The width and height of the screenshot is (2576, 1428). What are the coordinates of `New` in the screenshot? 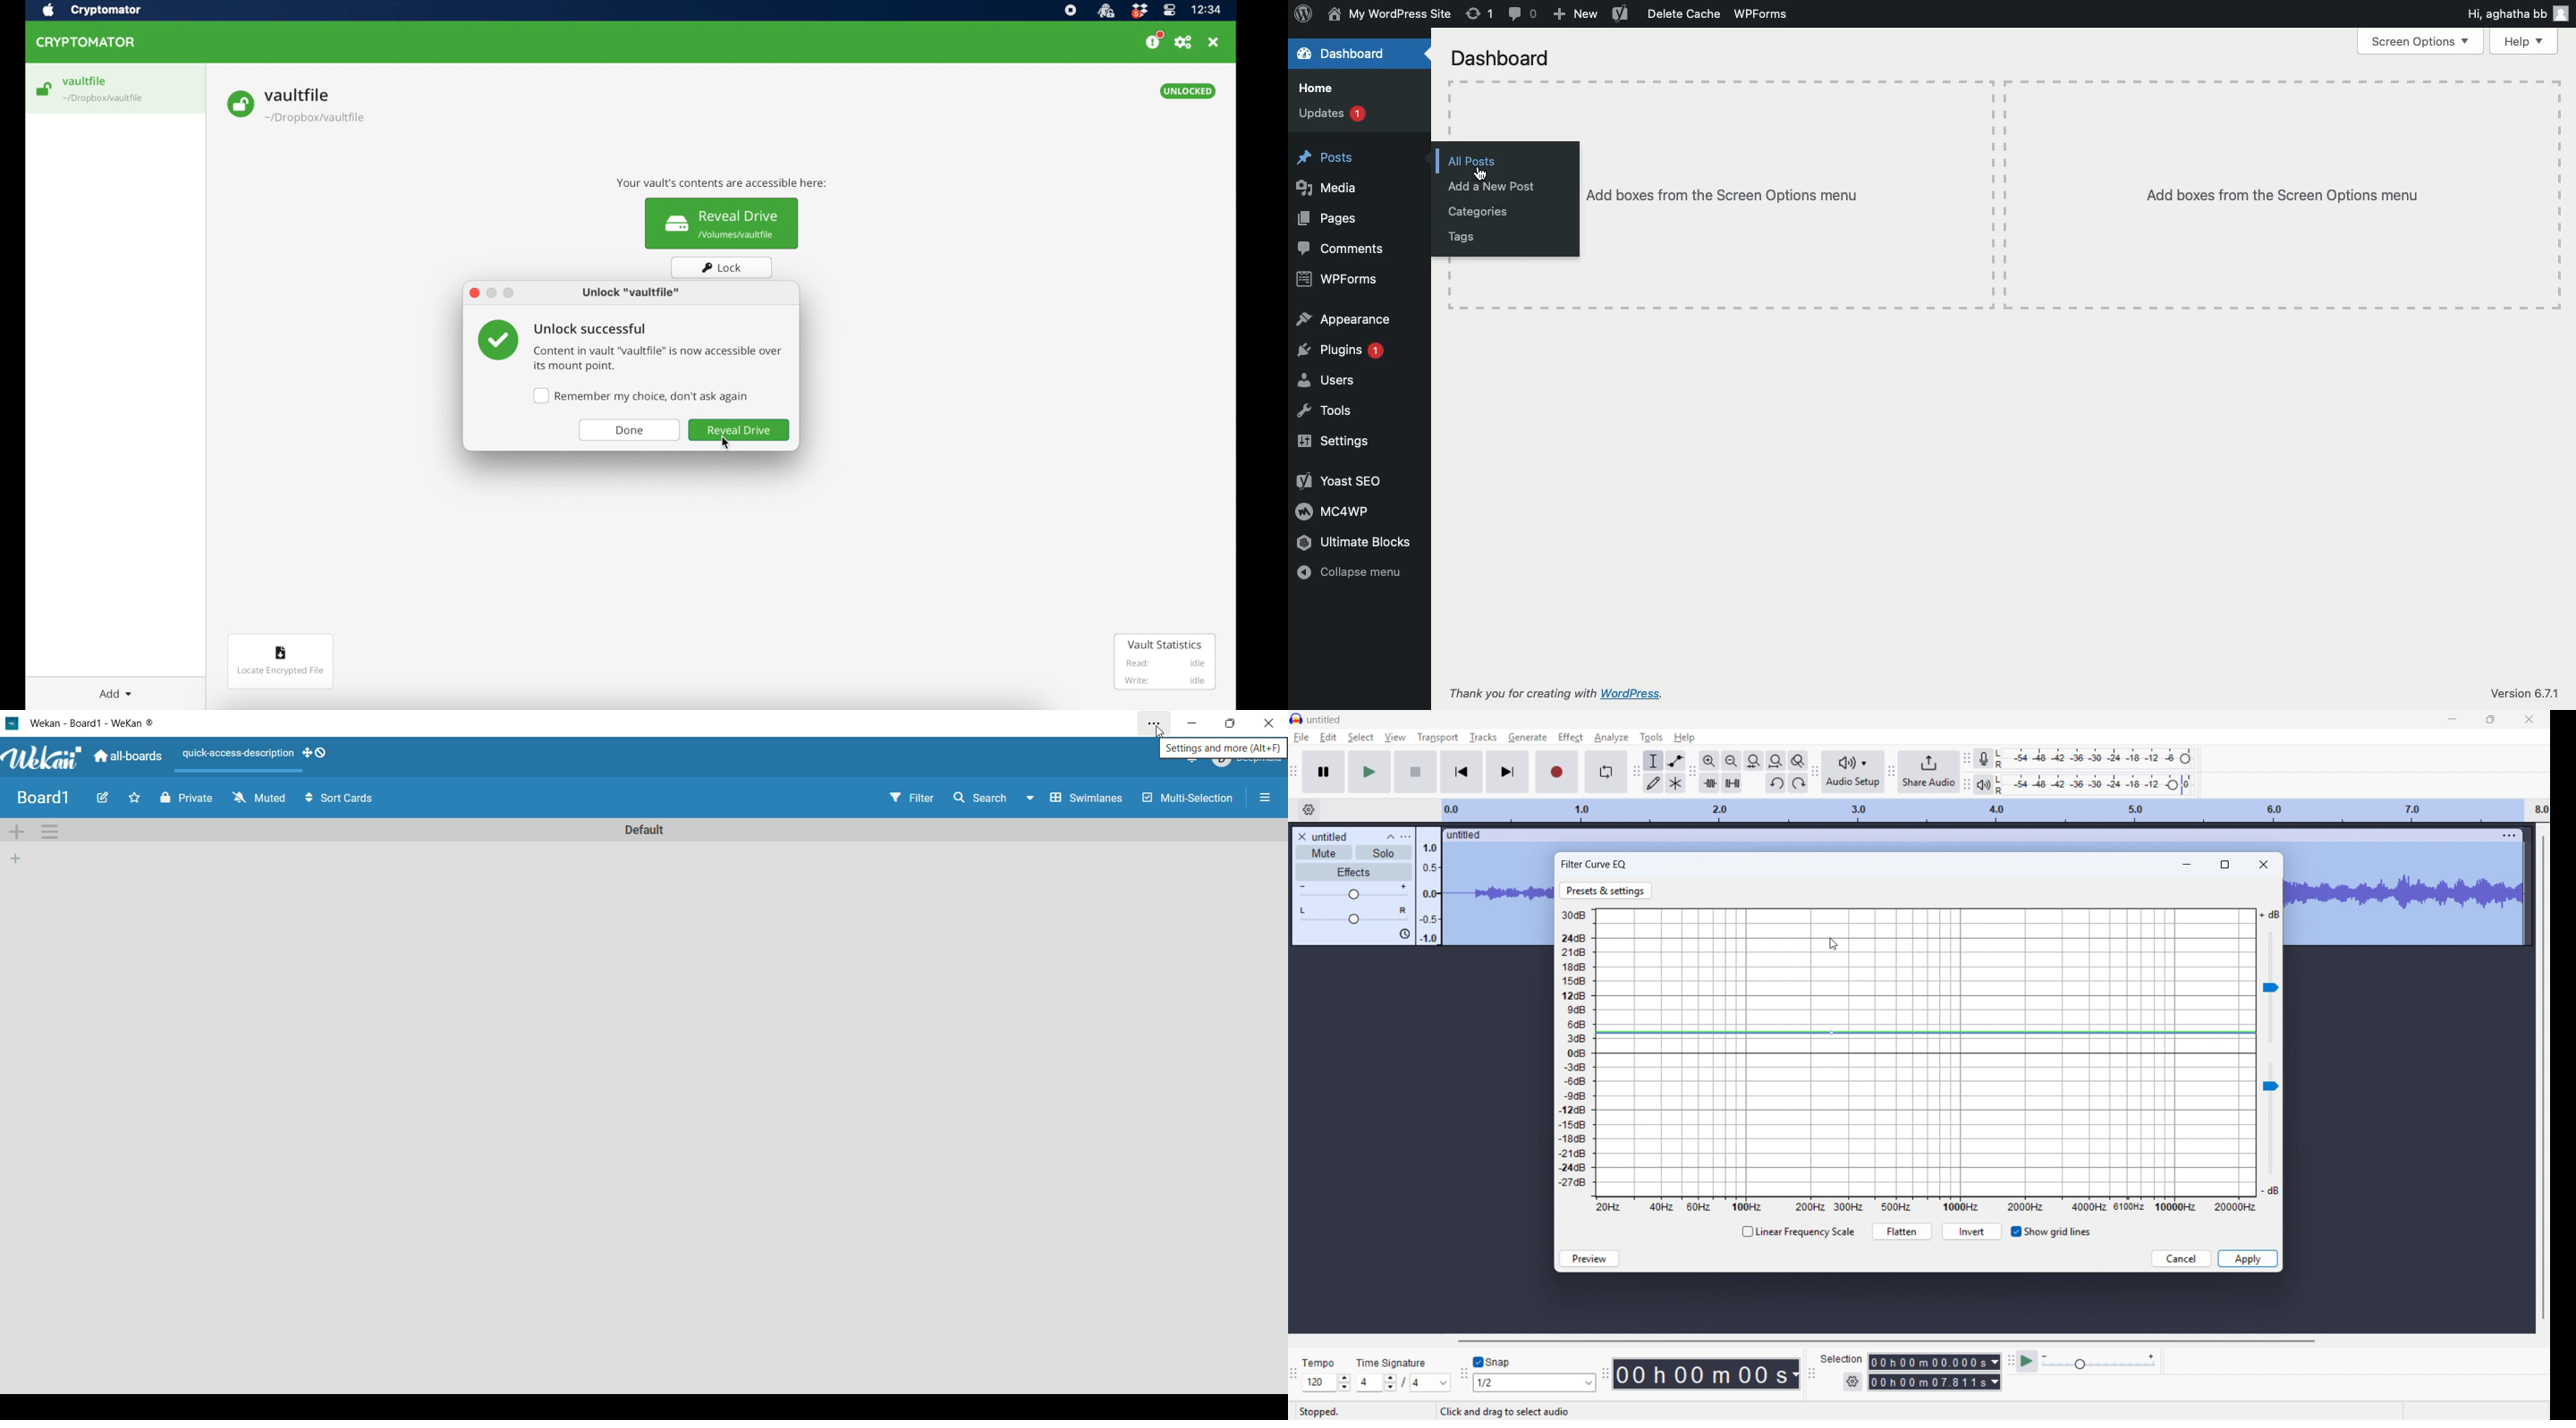 It's located at (1574, 14).